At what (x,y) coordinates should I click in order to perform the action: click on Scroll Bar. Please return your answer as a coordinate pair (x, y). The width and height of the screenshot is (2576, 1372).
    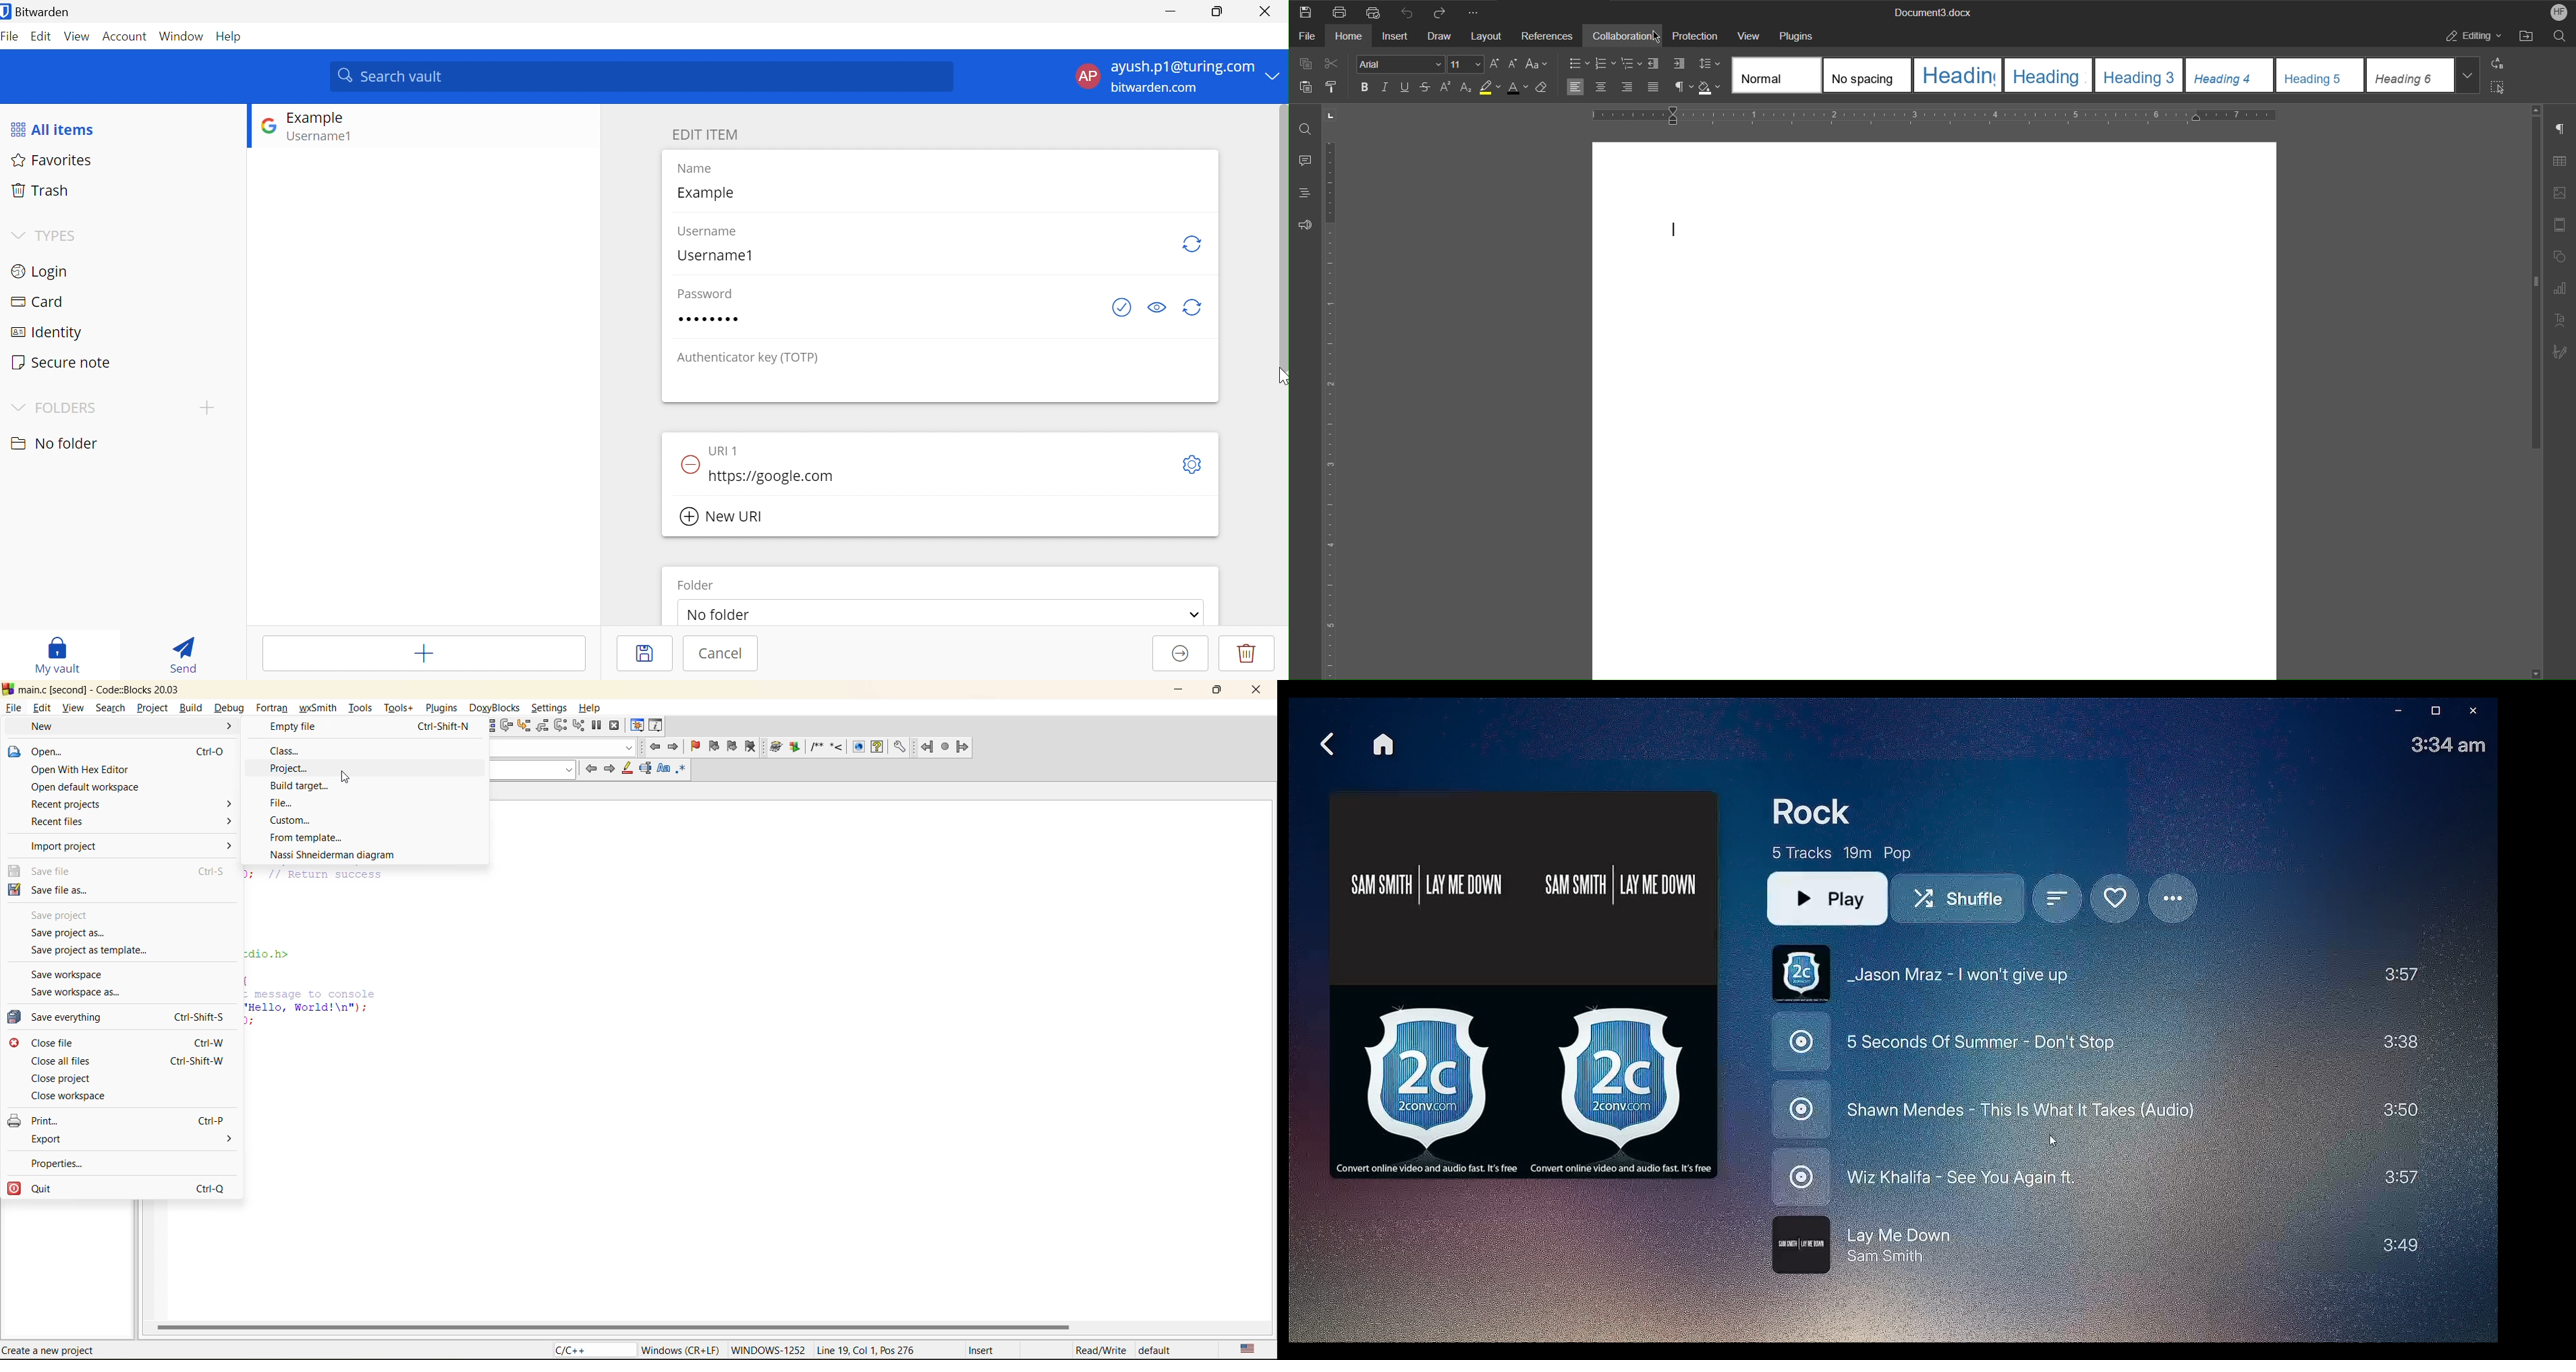
    Looking at the image, I should click on (1280, 236).